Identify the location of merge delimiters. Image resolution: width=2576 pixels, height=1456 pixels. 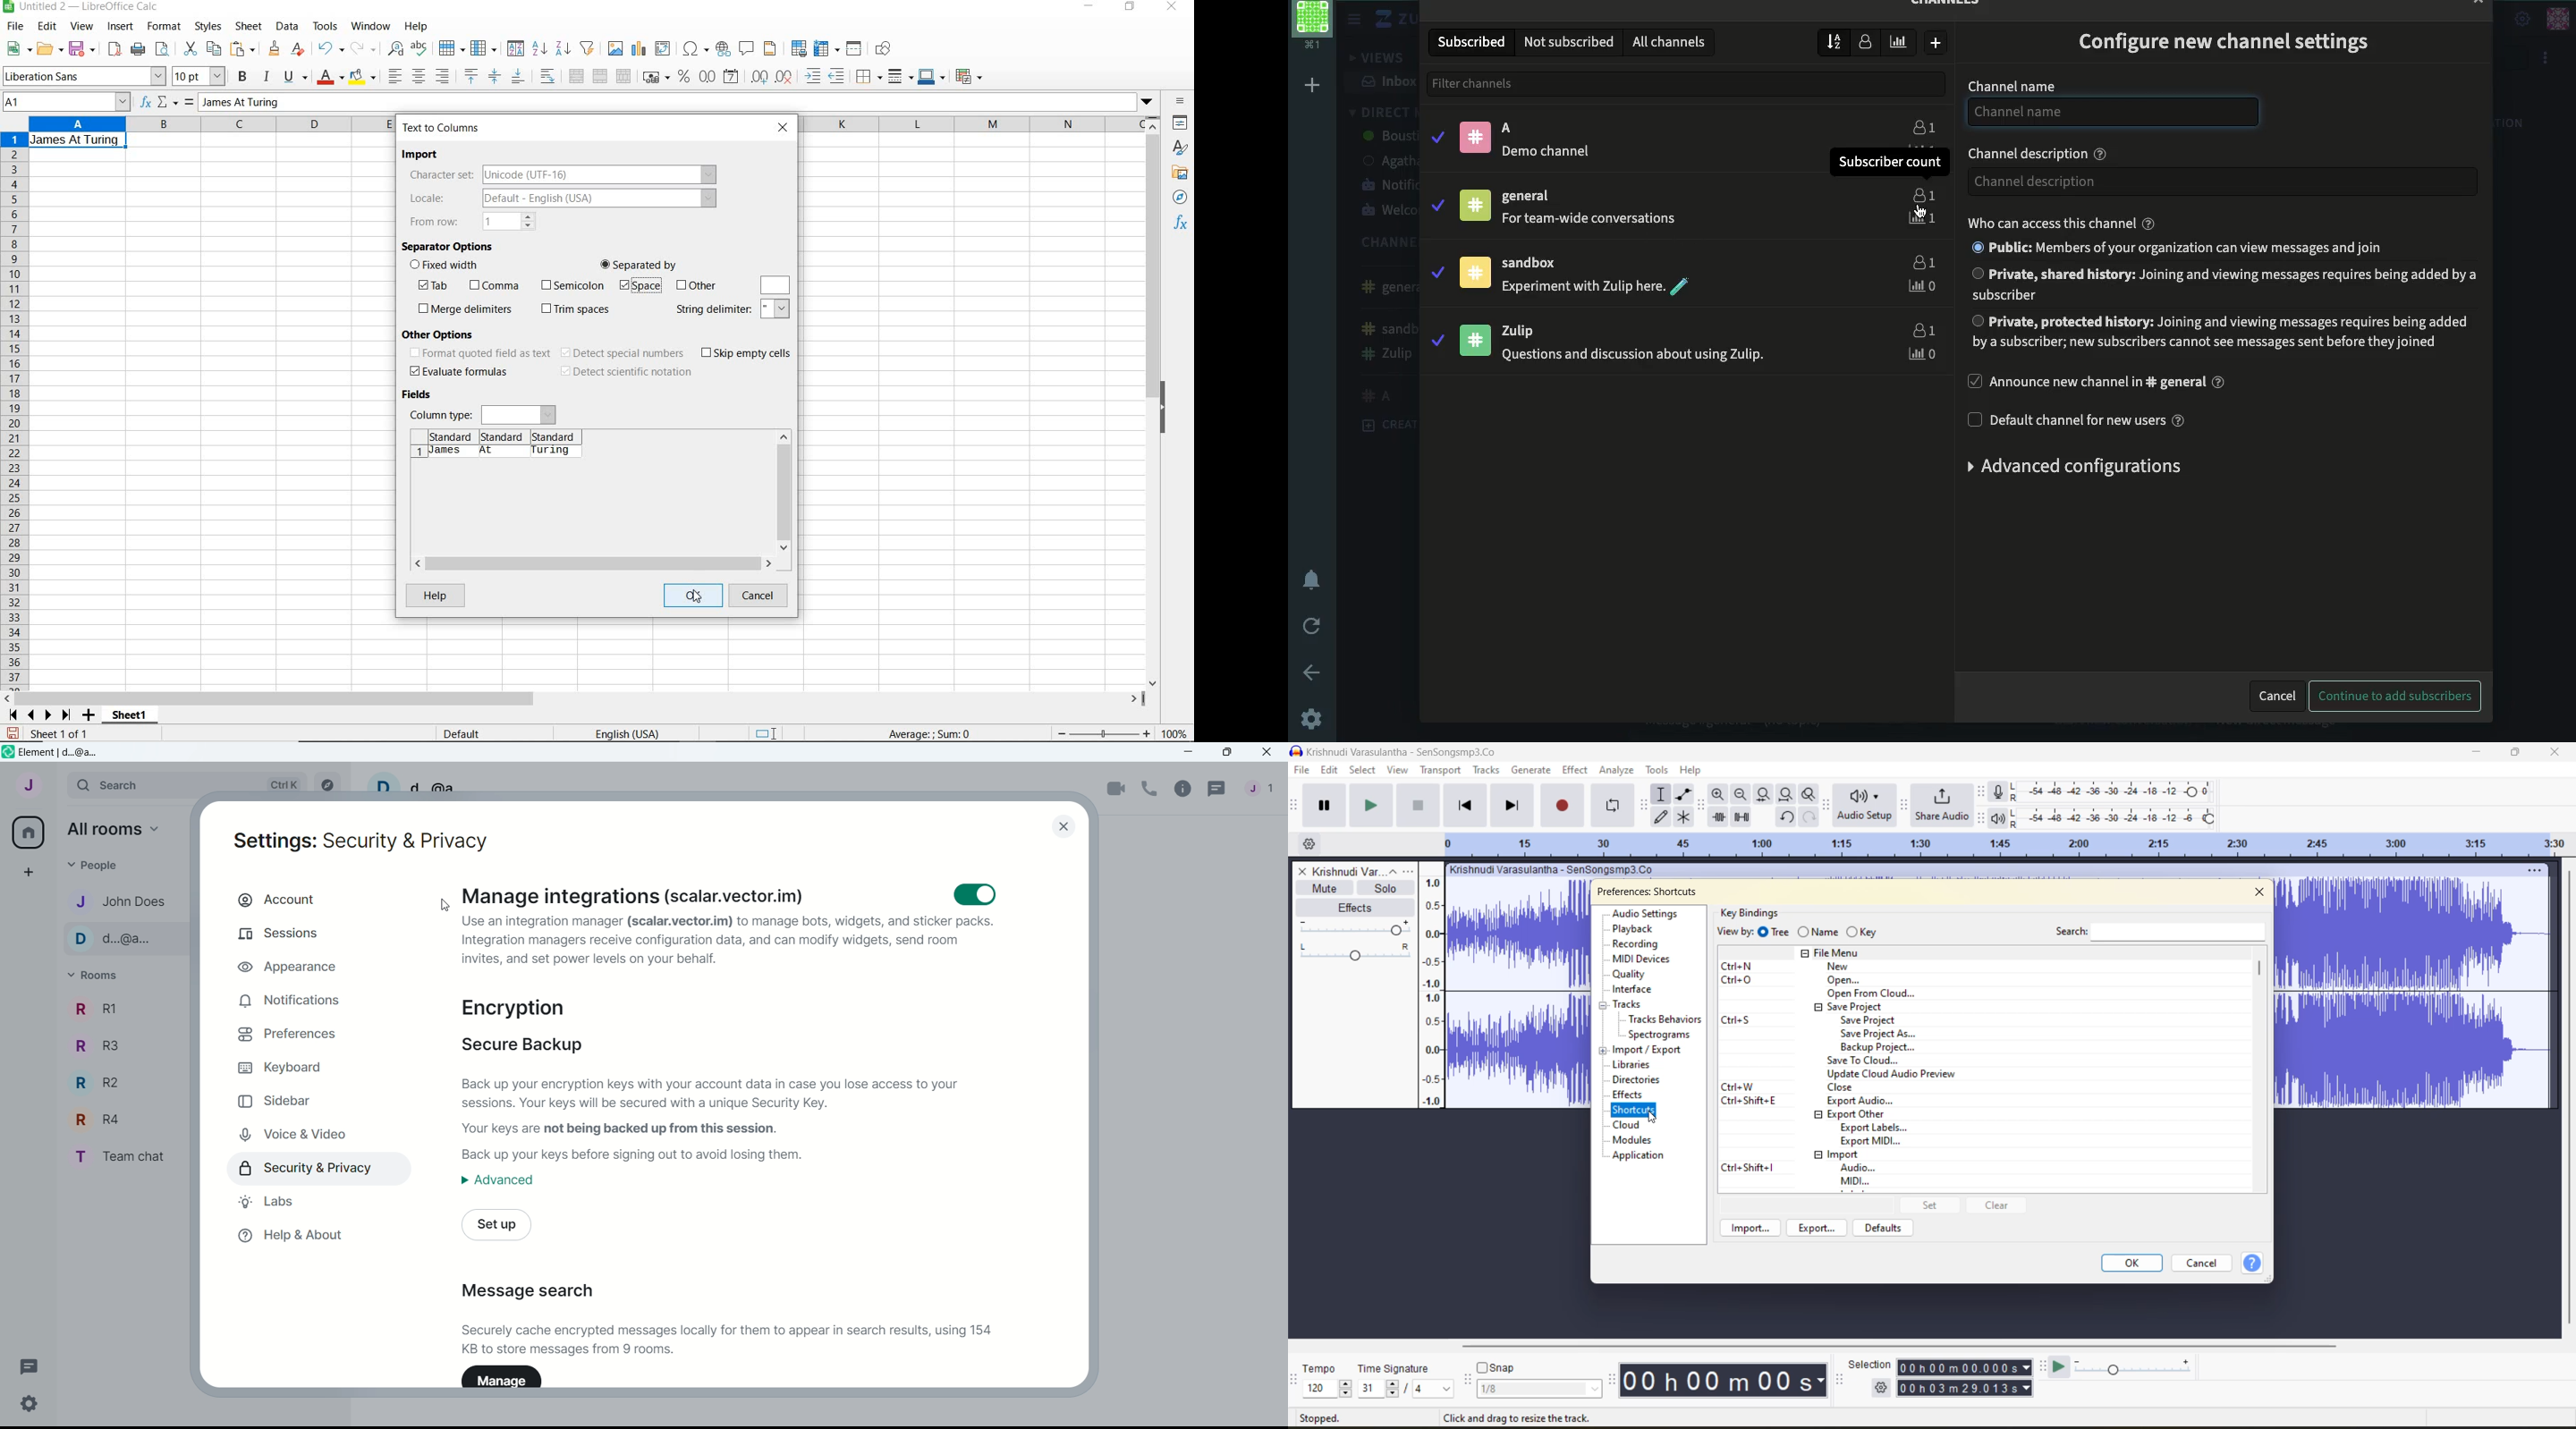
(465, 309).